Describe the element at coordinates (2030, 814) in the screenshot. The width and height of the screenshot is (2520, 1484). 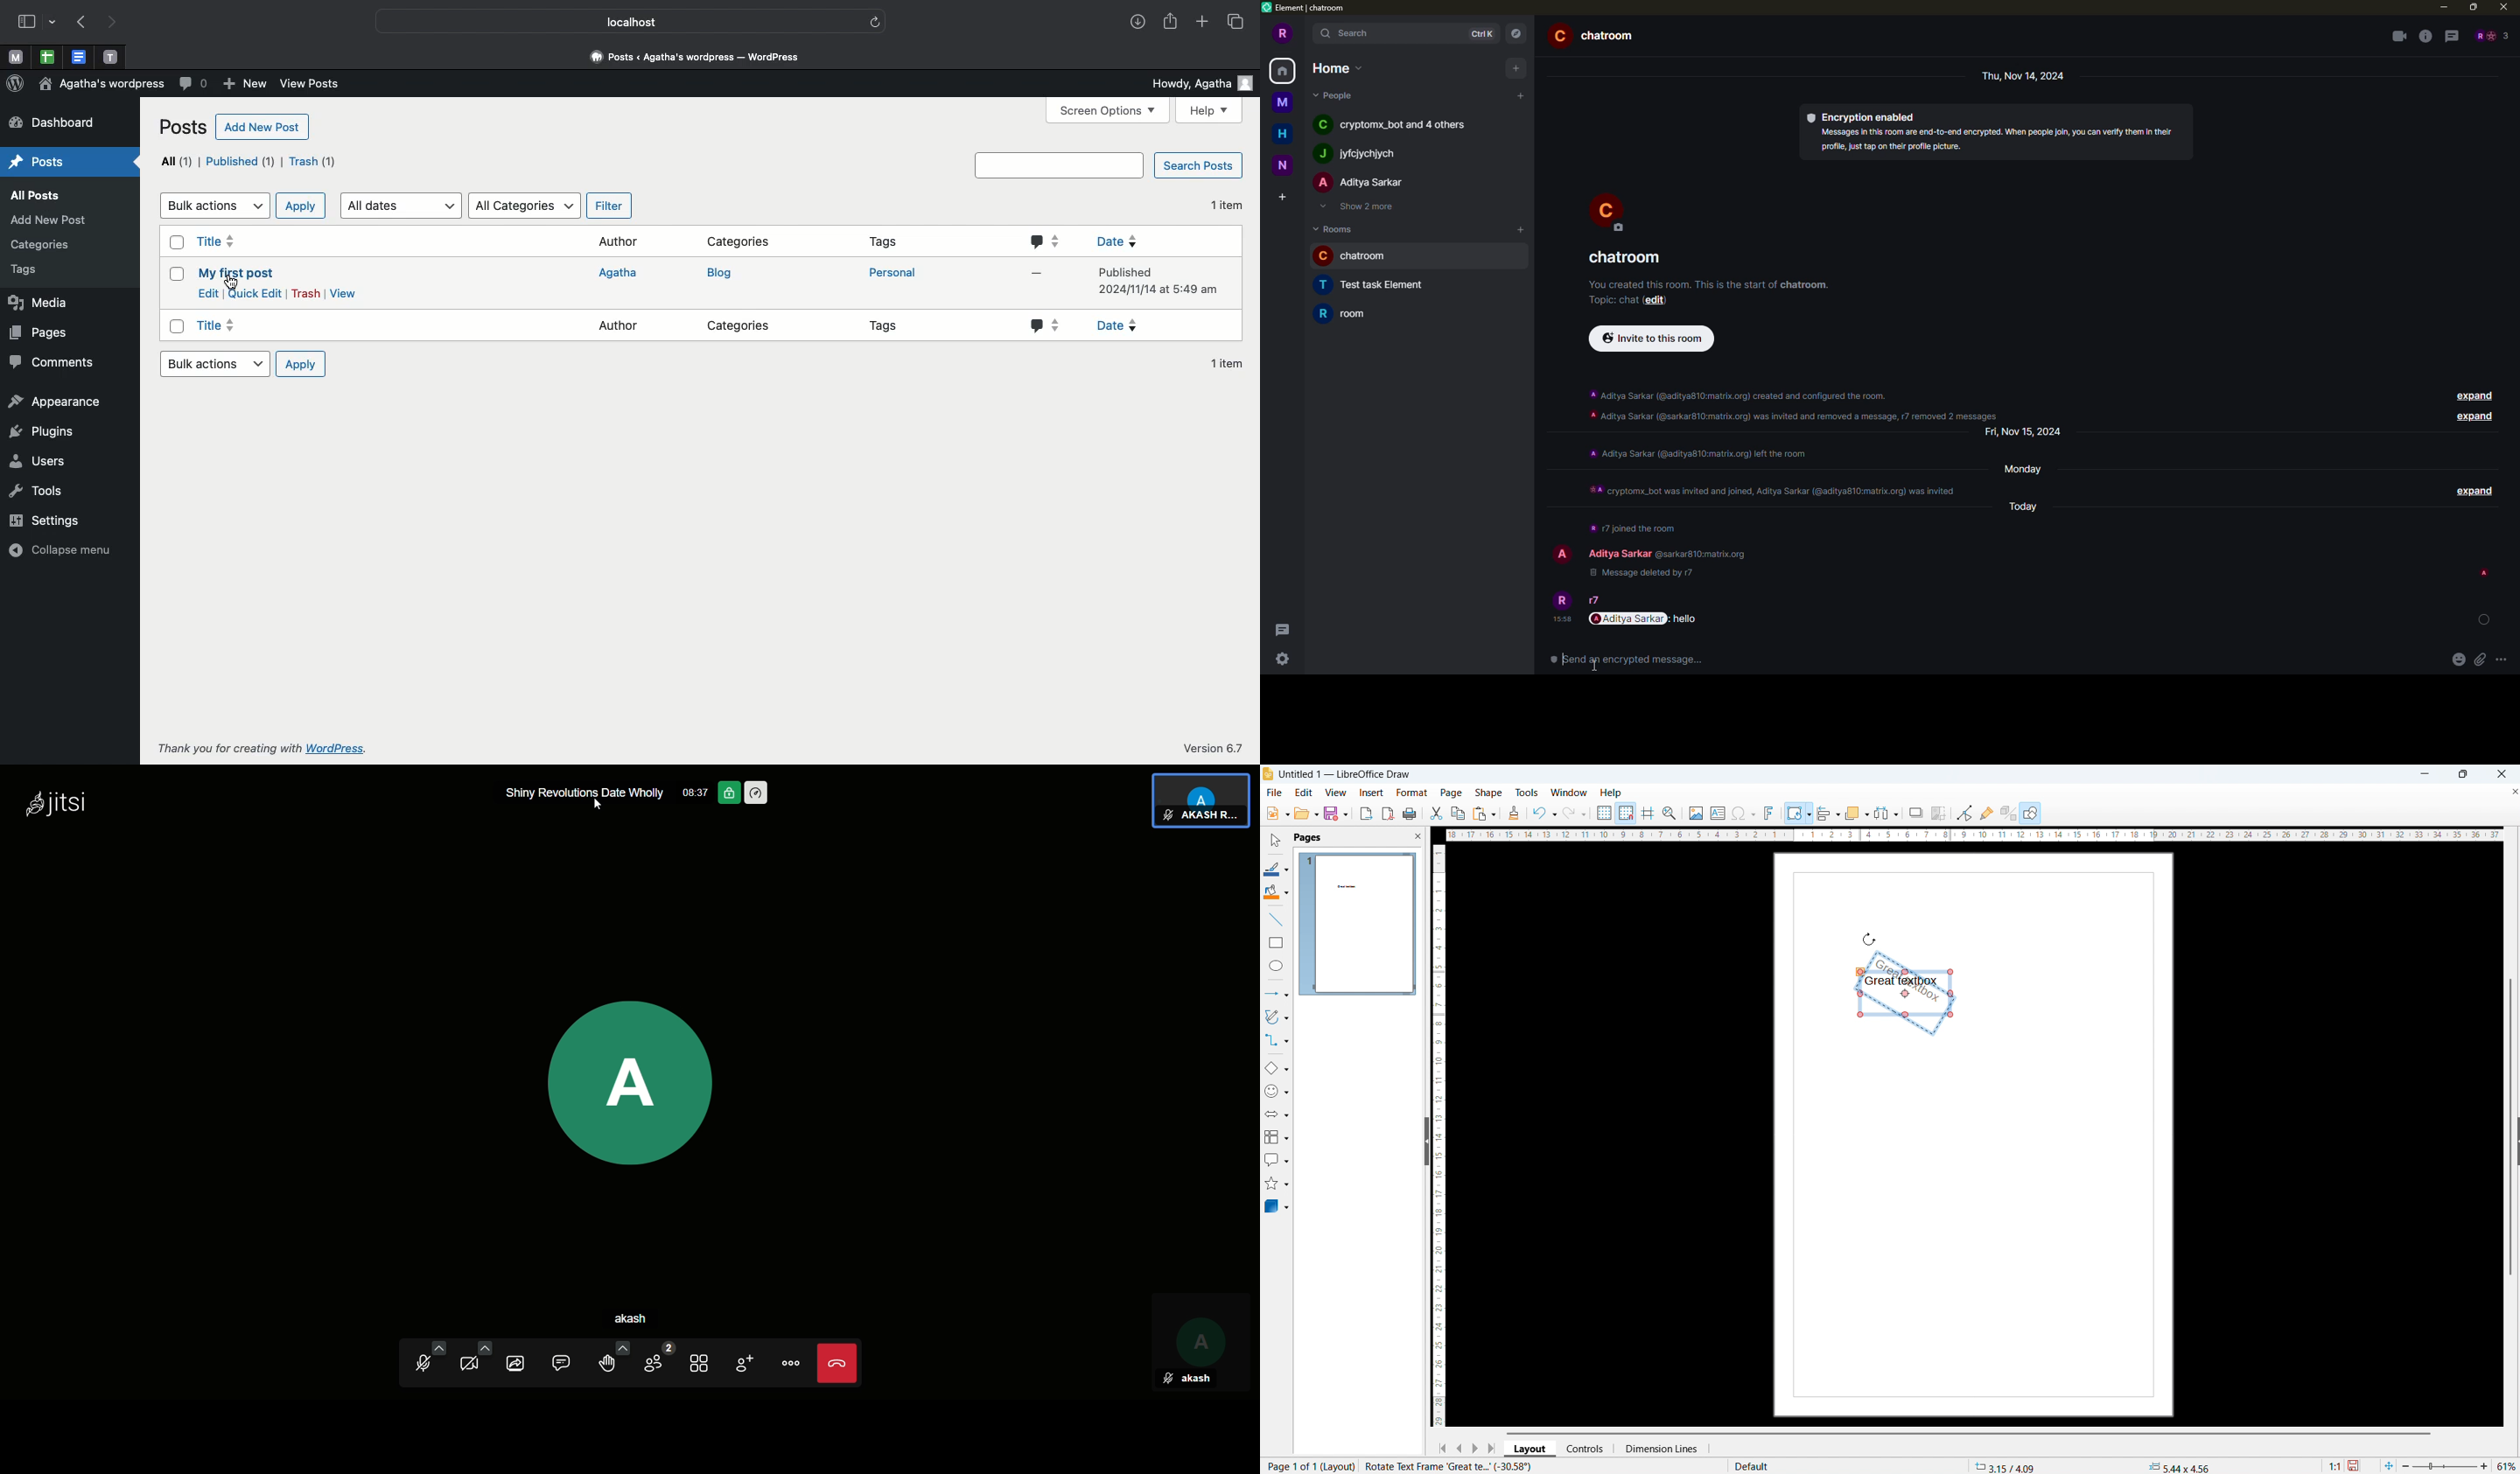
I see `show draw functions` at that location.